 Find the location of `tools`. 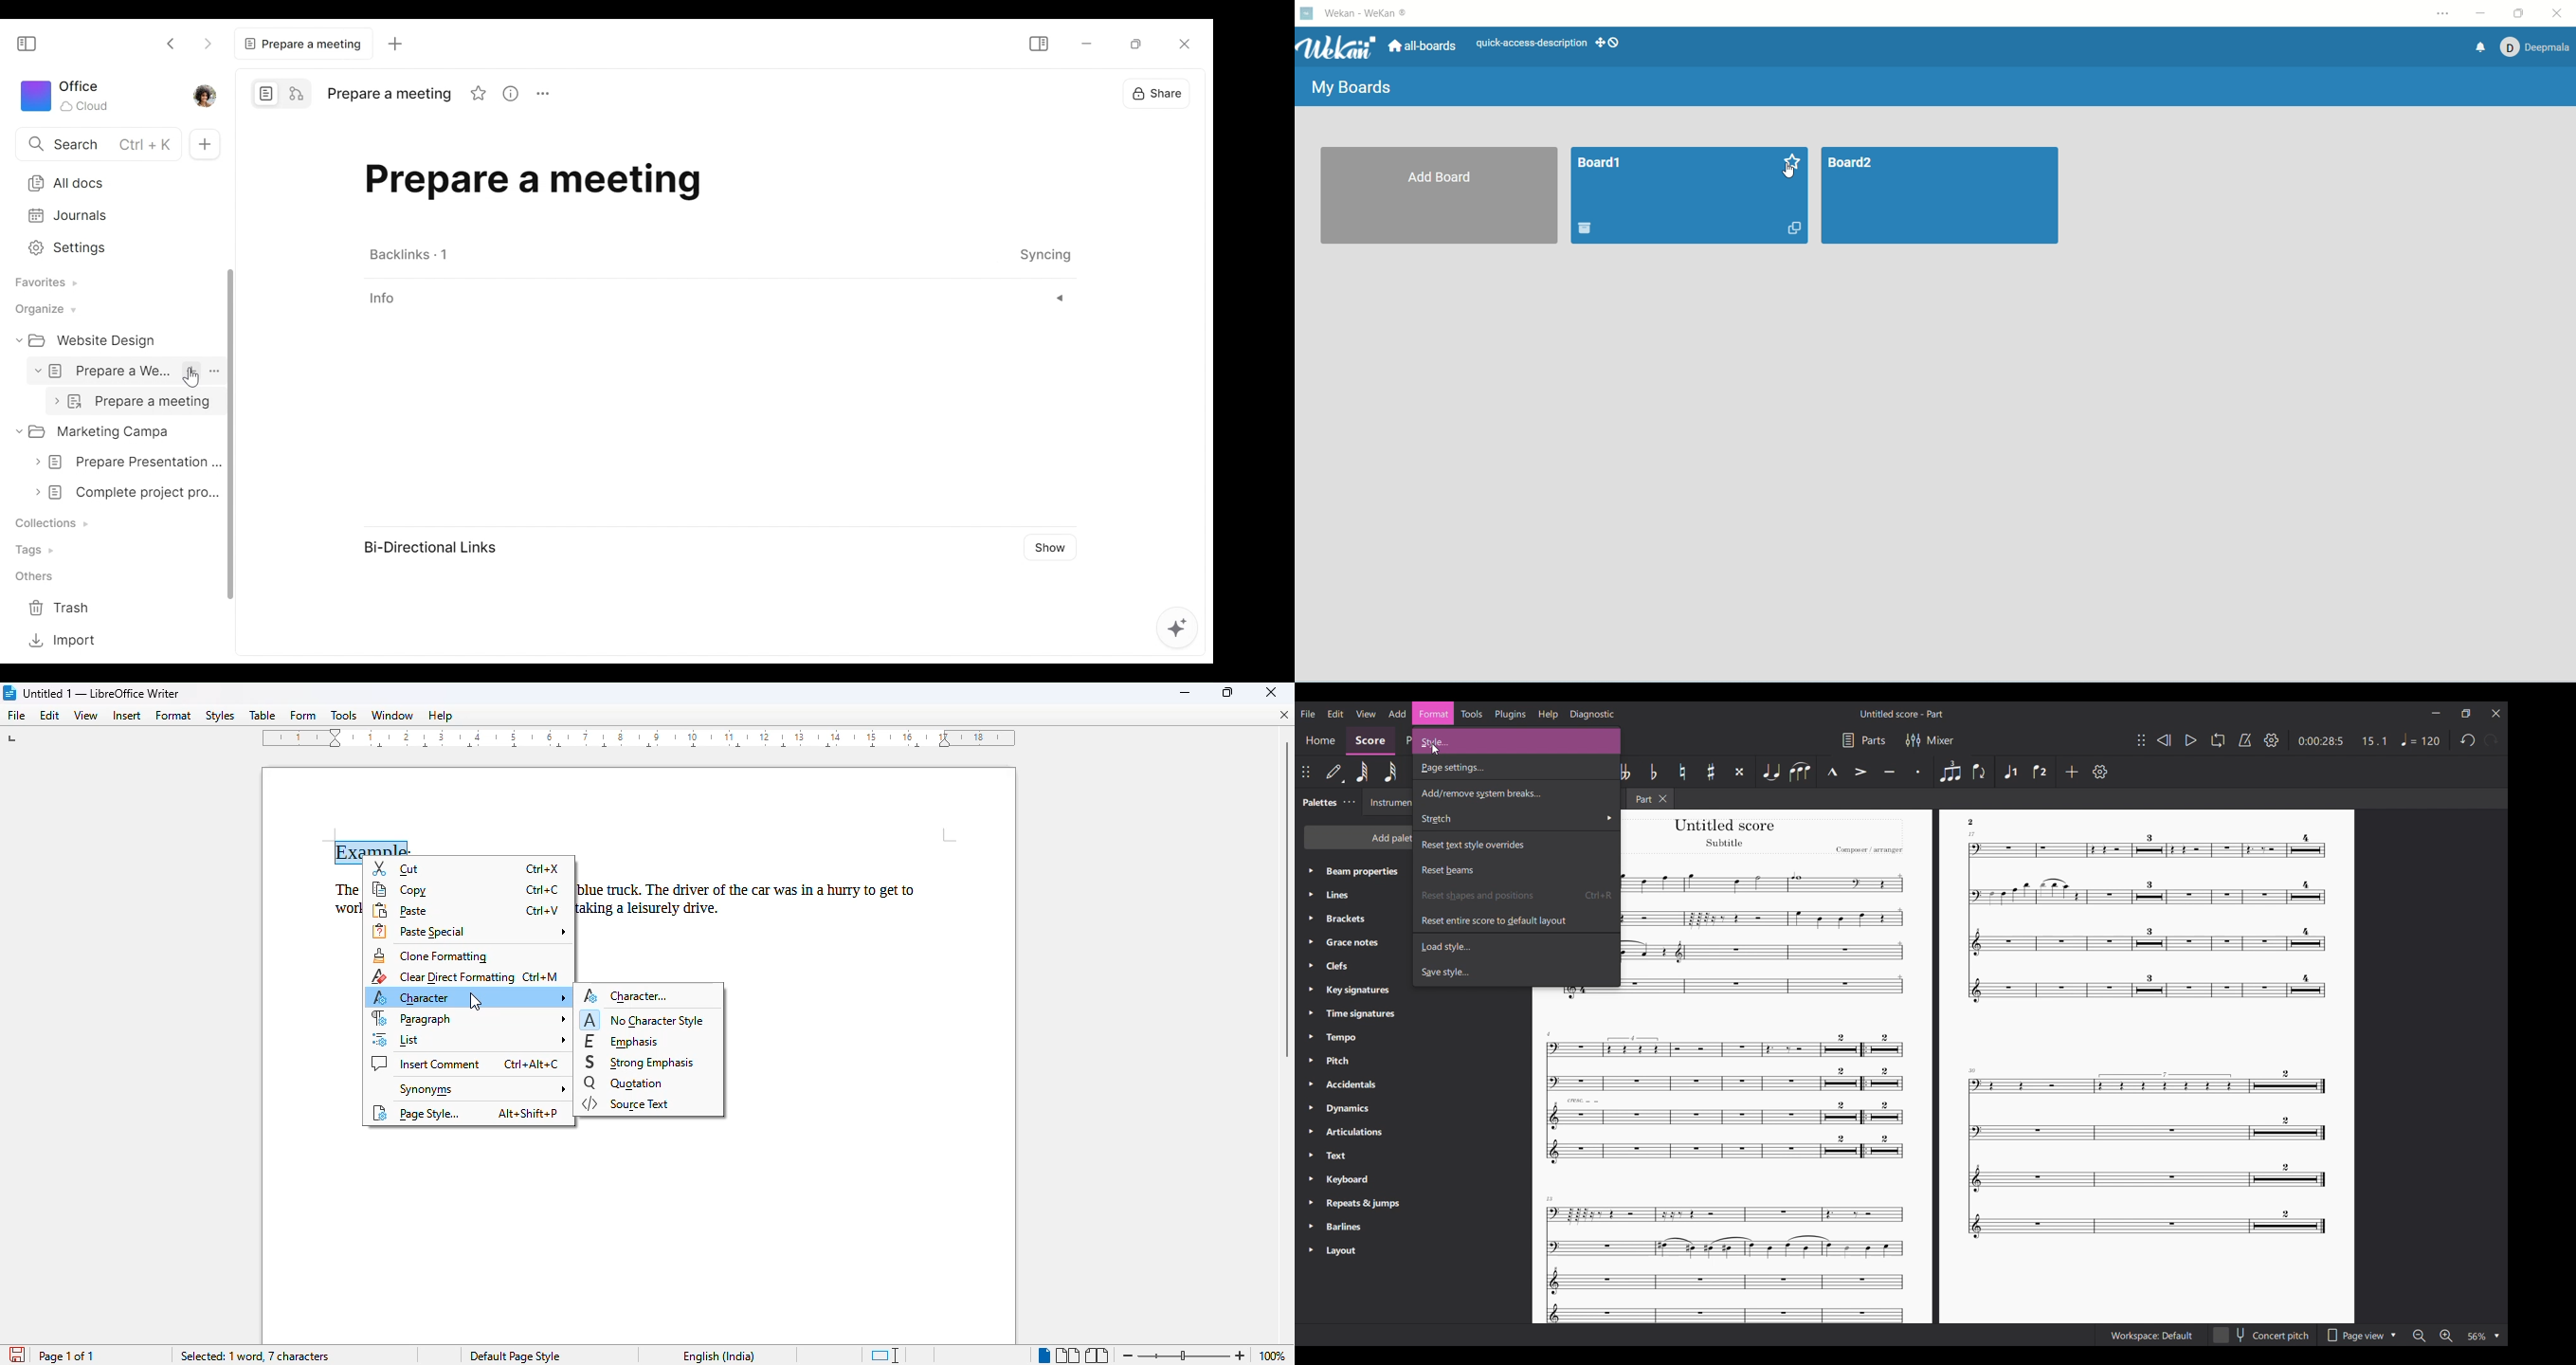

tools is located at coordinates (344, 715).